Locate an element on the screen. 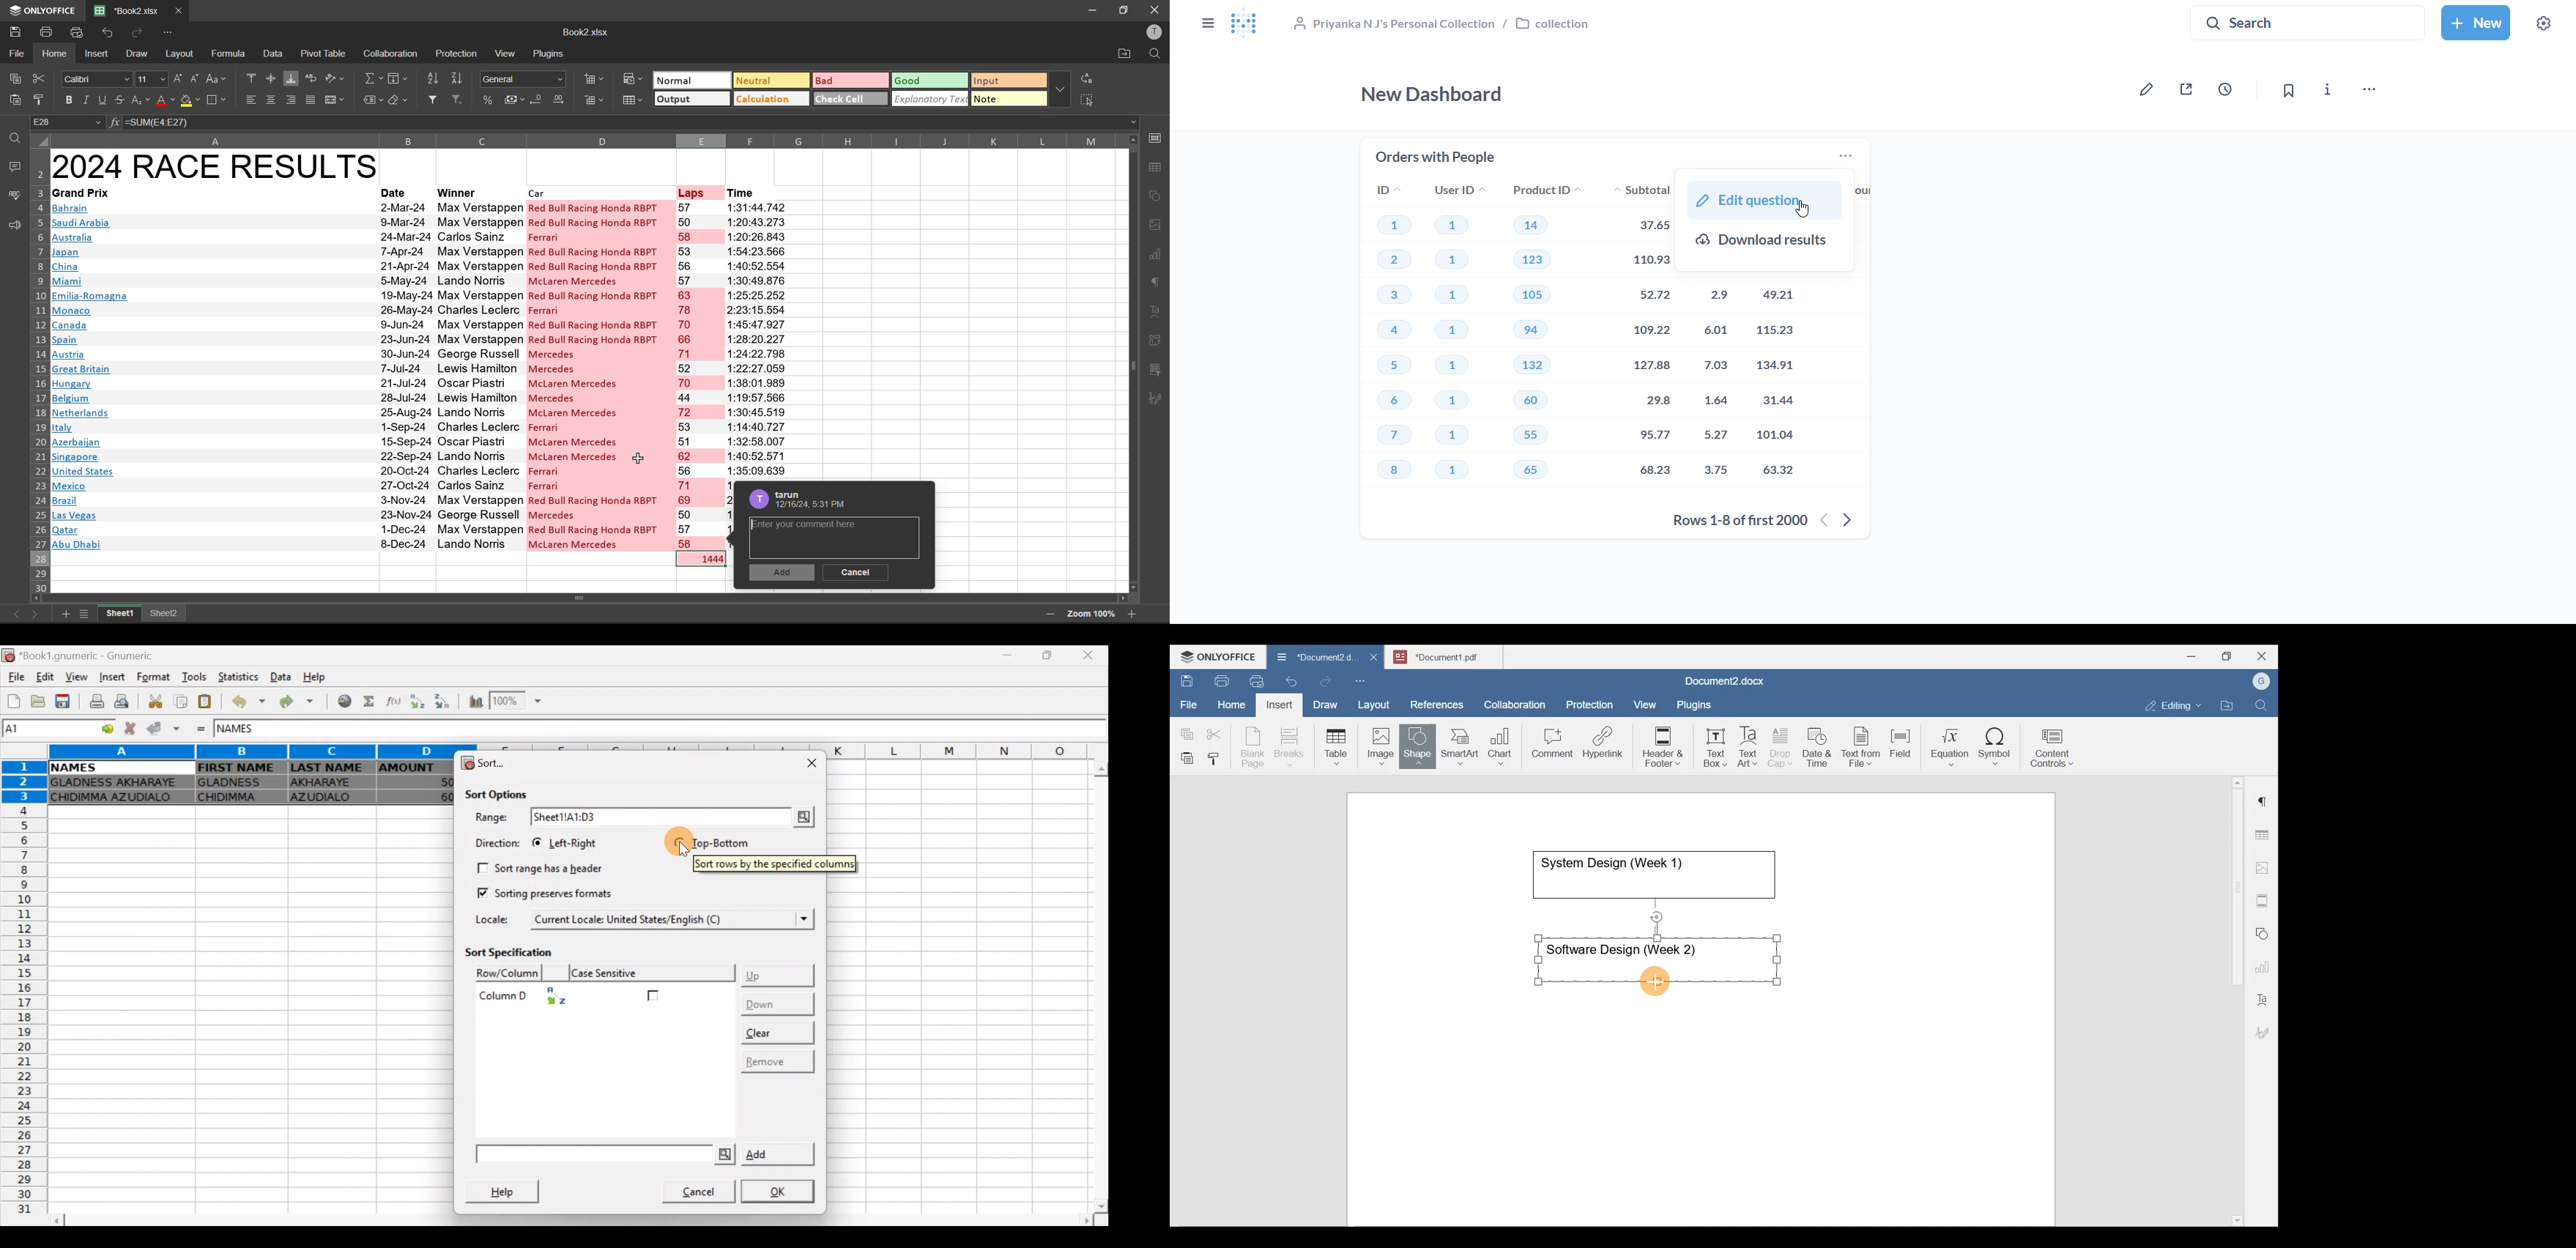 This screenshot has height=1260, width=2576. align center is located at coordinates (274, 99).